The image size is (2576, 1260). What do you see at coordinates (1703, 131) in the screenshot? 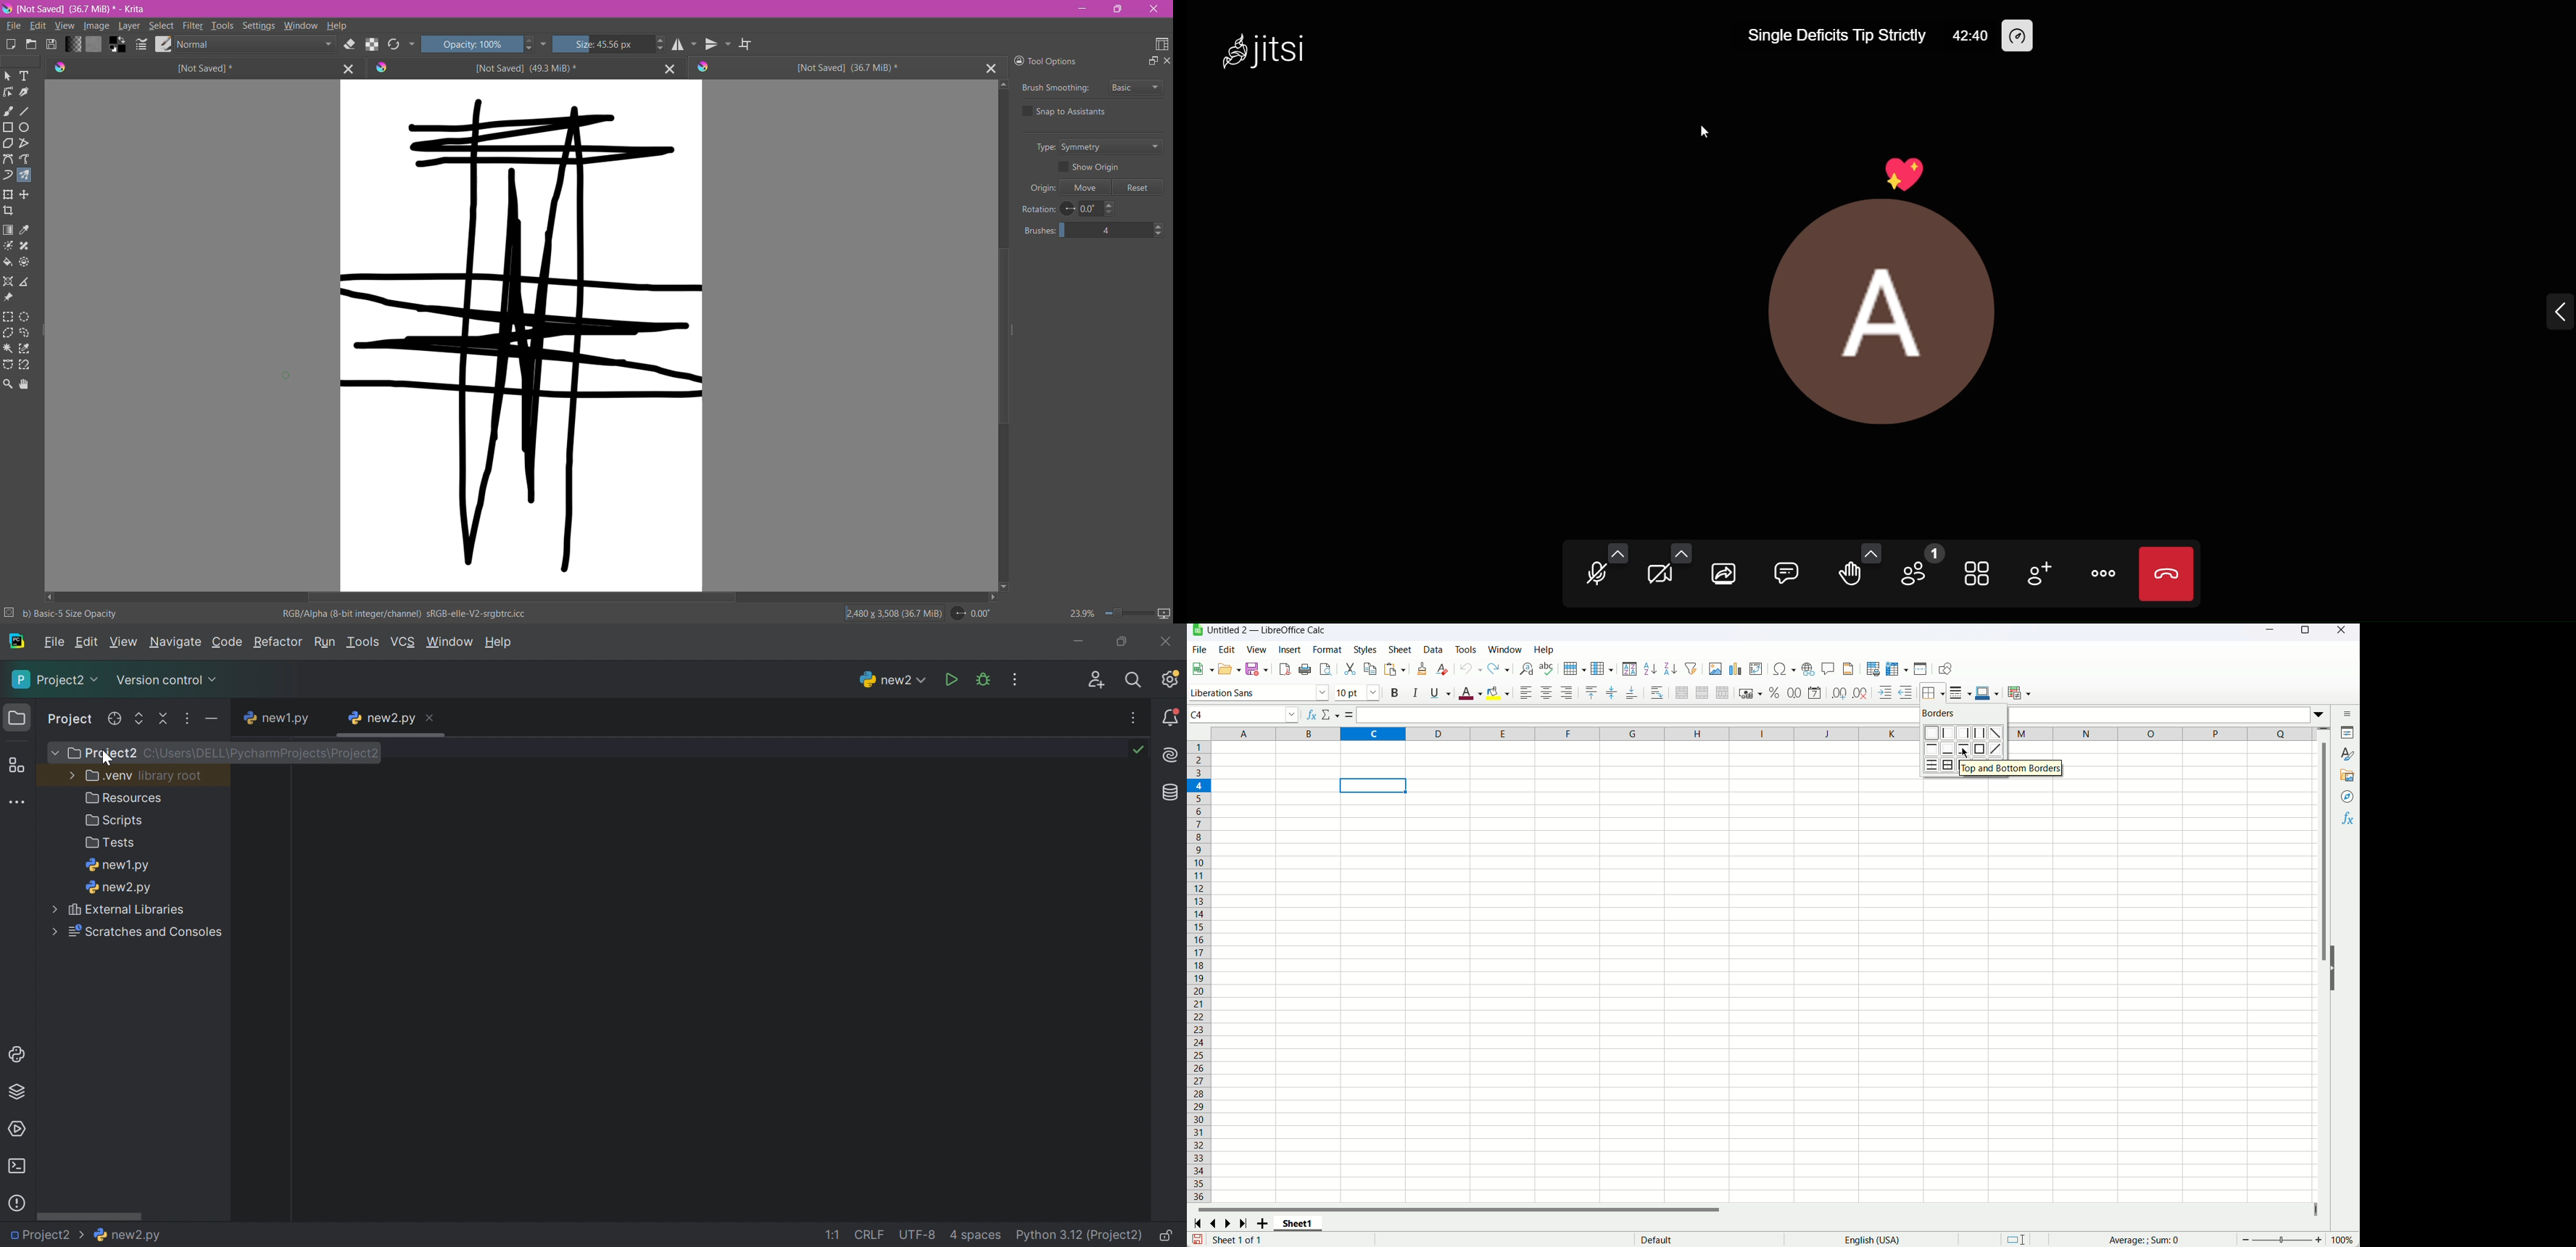
I see `Cursor` at bounding box center [1703, 131].